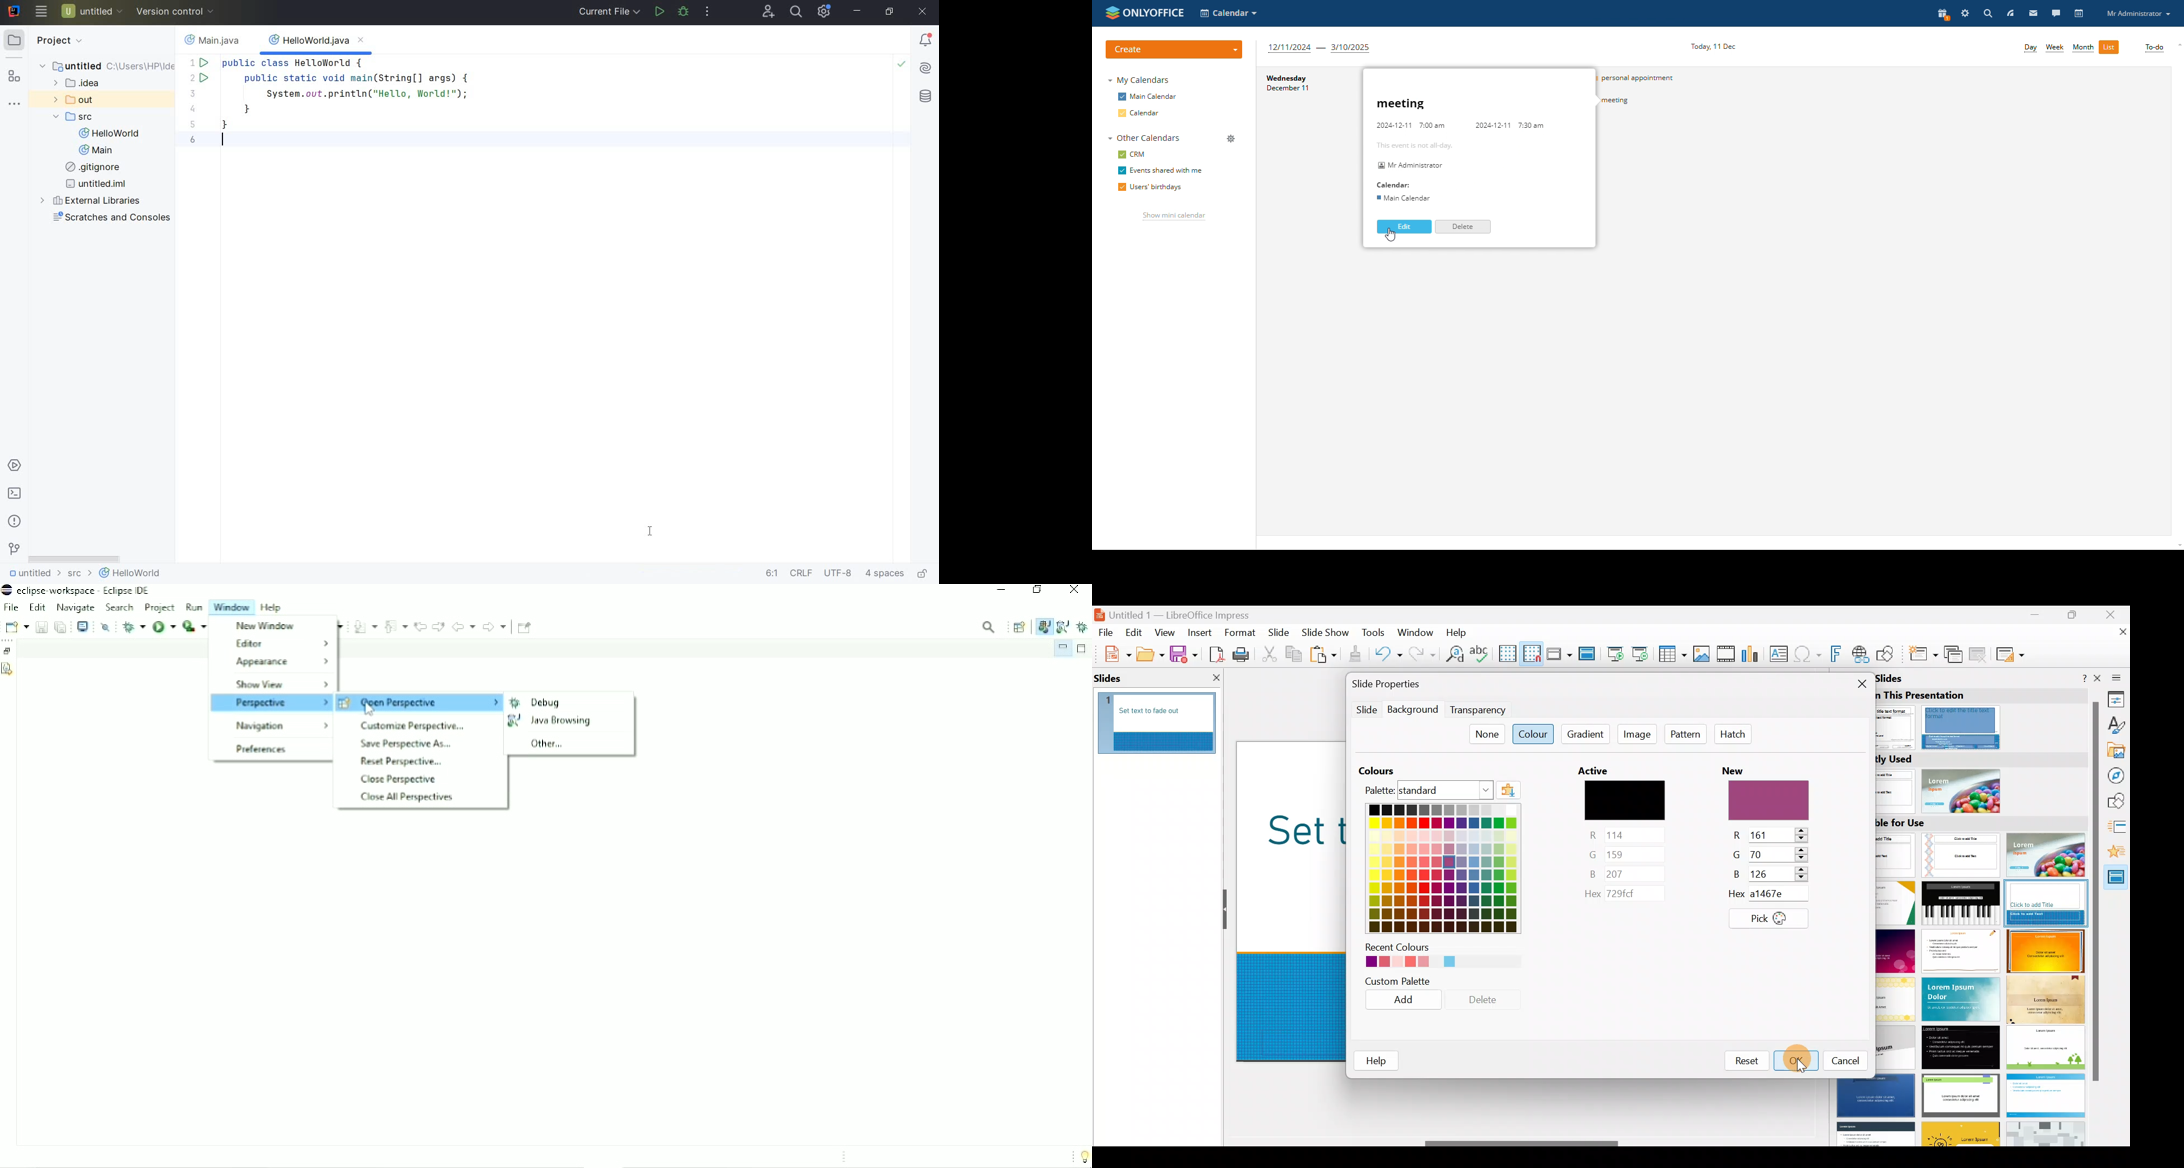 The width and height of the screenshot is (2184, 1176). I want to click on Reset Perspective, so click(399, 762).